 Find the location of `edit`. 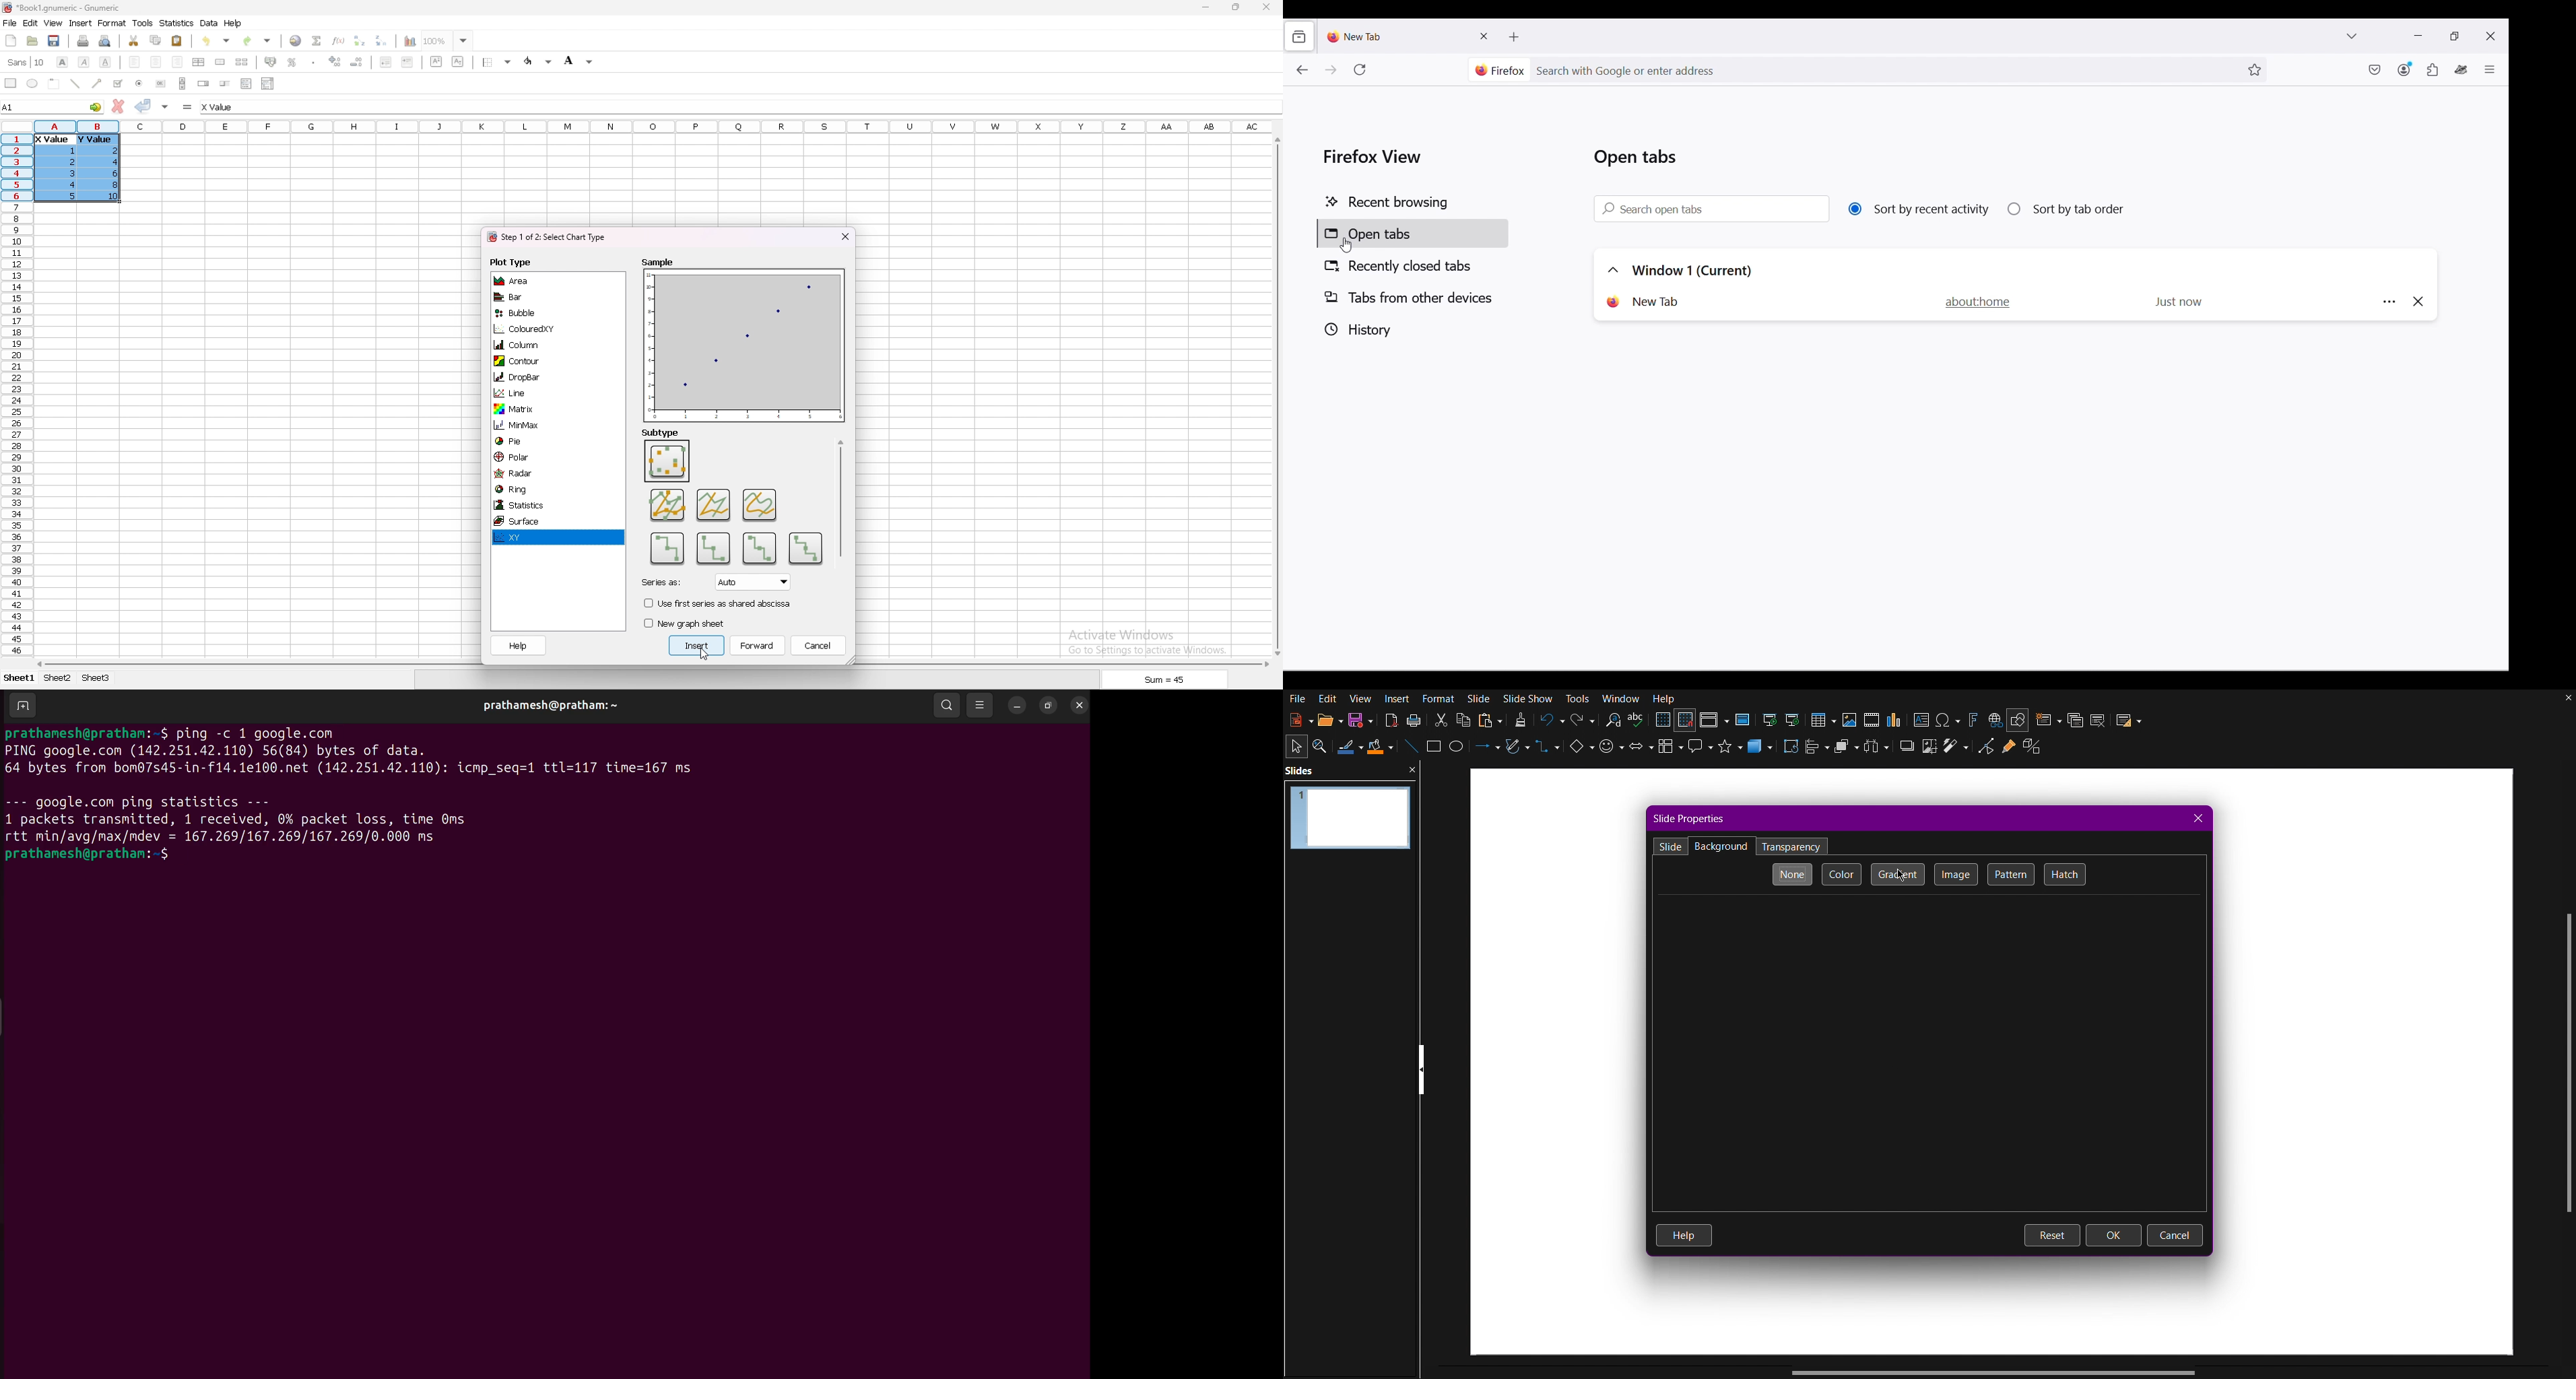

edit is located at coordinates (30, 23).